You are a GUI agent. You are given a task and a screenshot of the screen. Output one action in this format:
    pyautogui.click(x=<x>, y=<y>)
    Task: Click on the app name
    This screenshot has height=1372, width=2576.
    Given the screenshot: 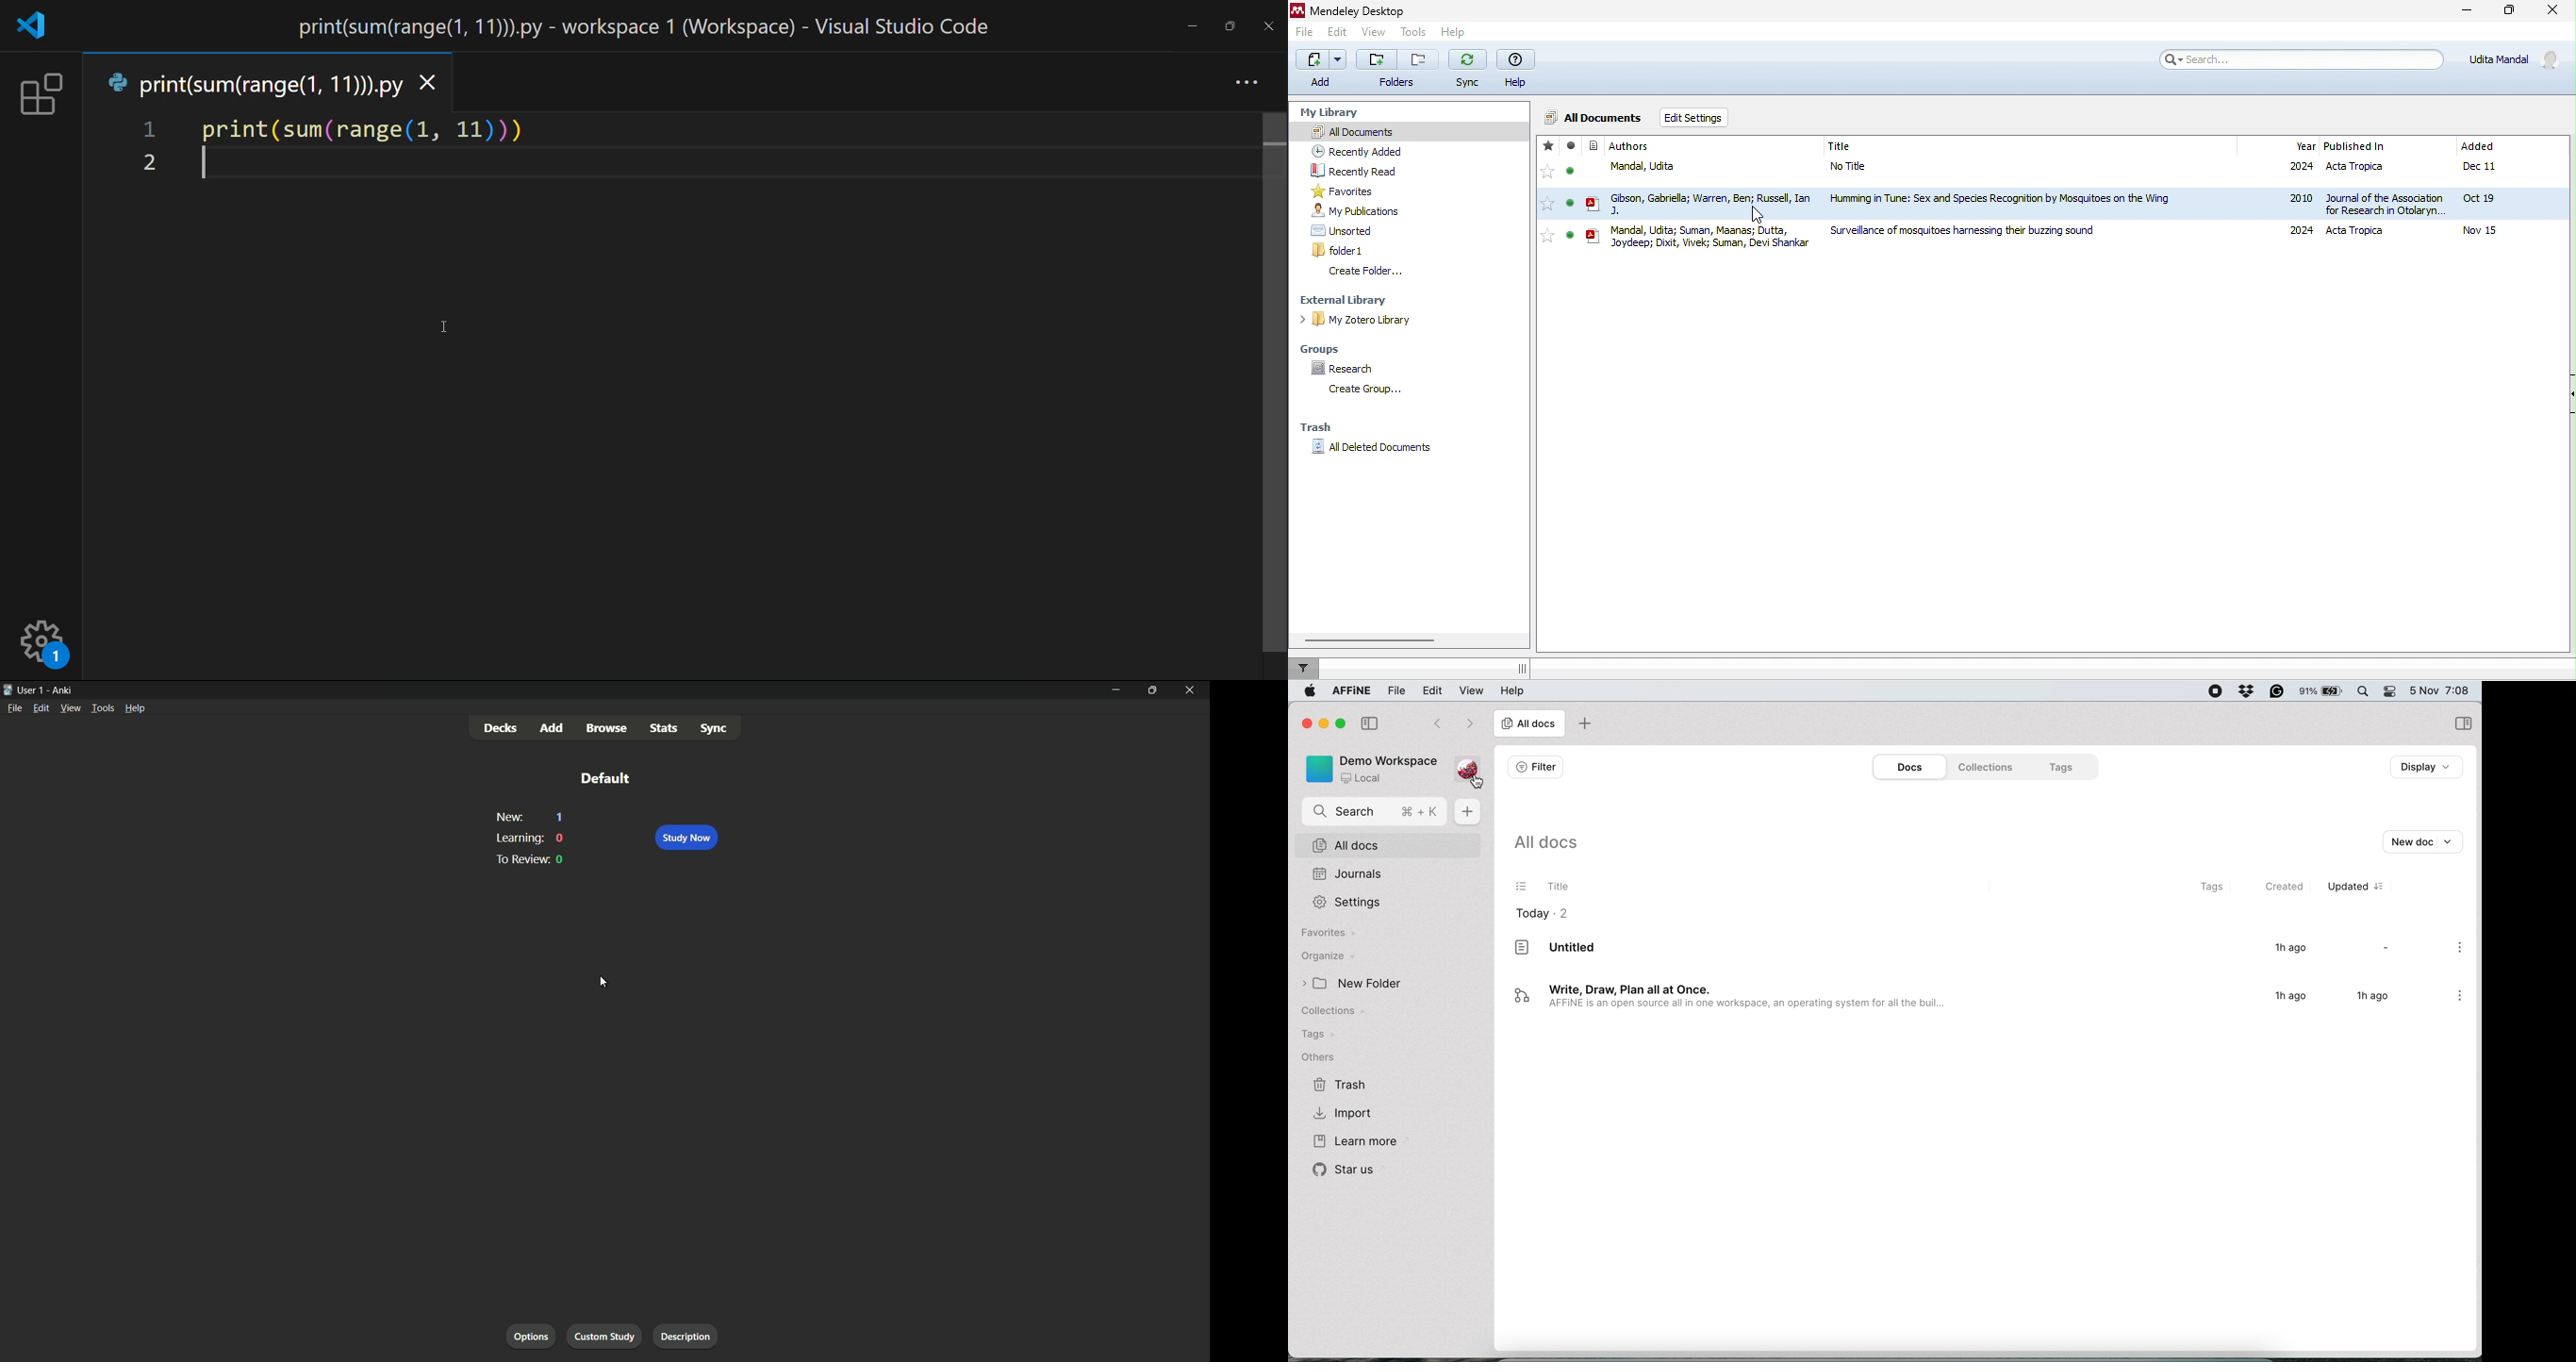 What is the action you would take?
    pyautogui.click(x=64, y=689)
    